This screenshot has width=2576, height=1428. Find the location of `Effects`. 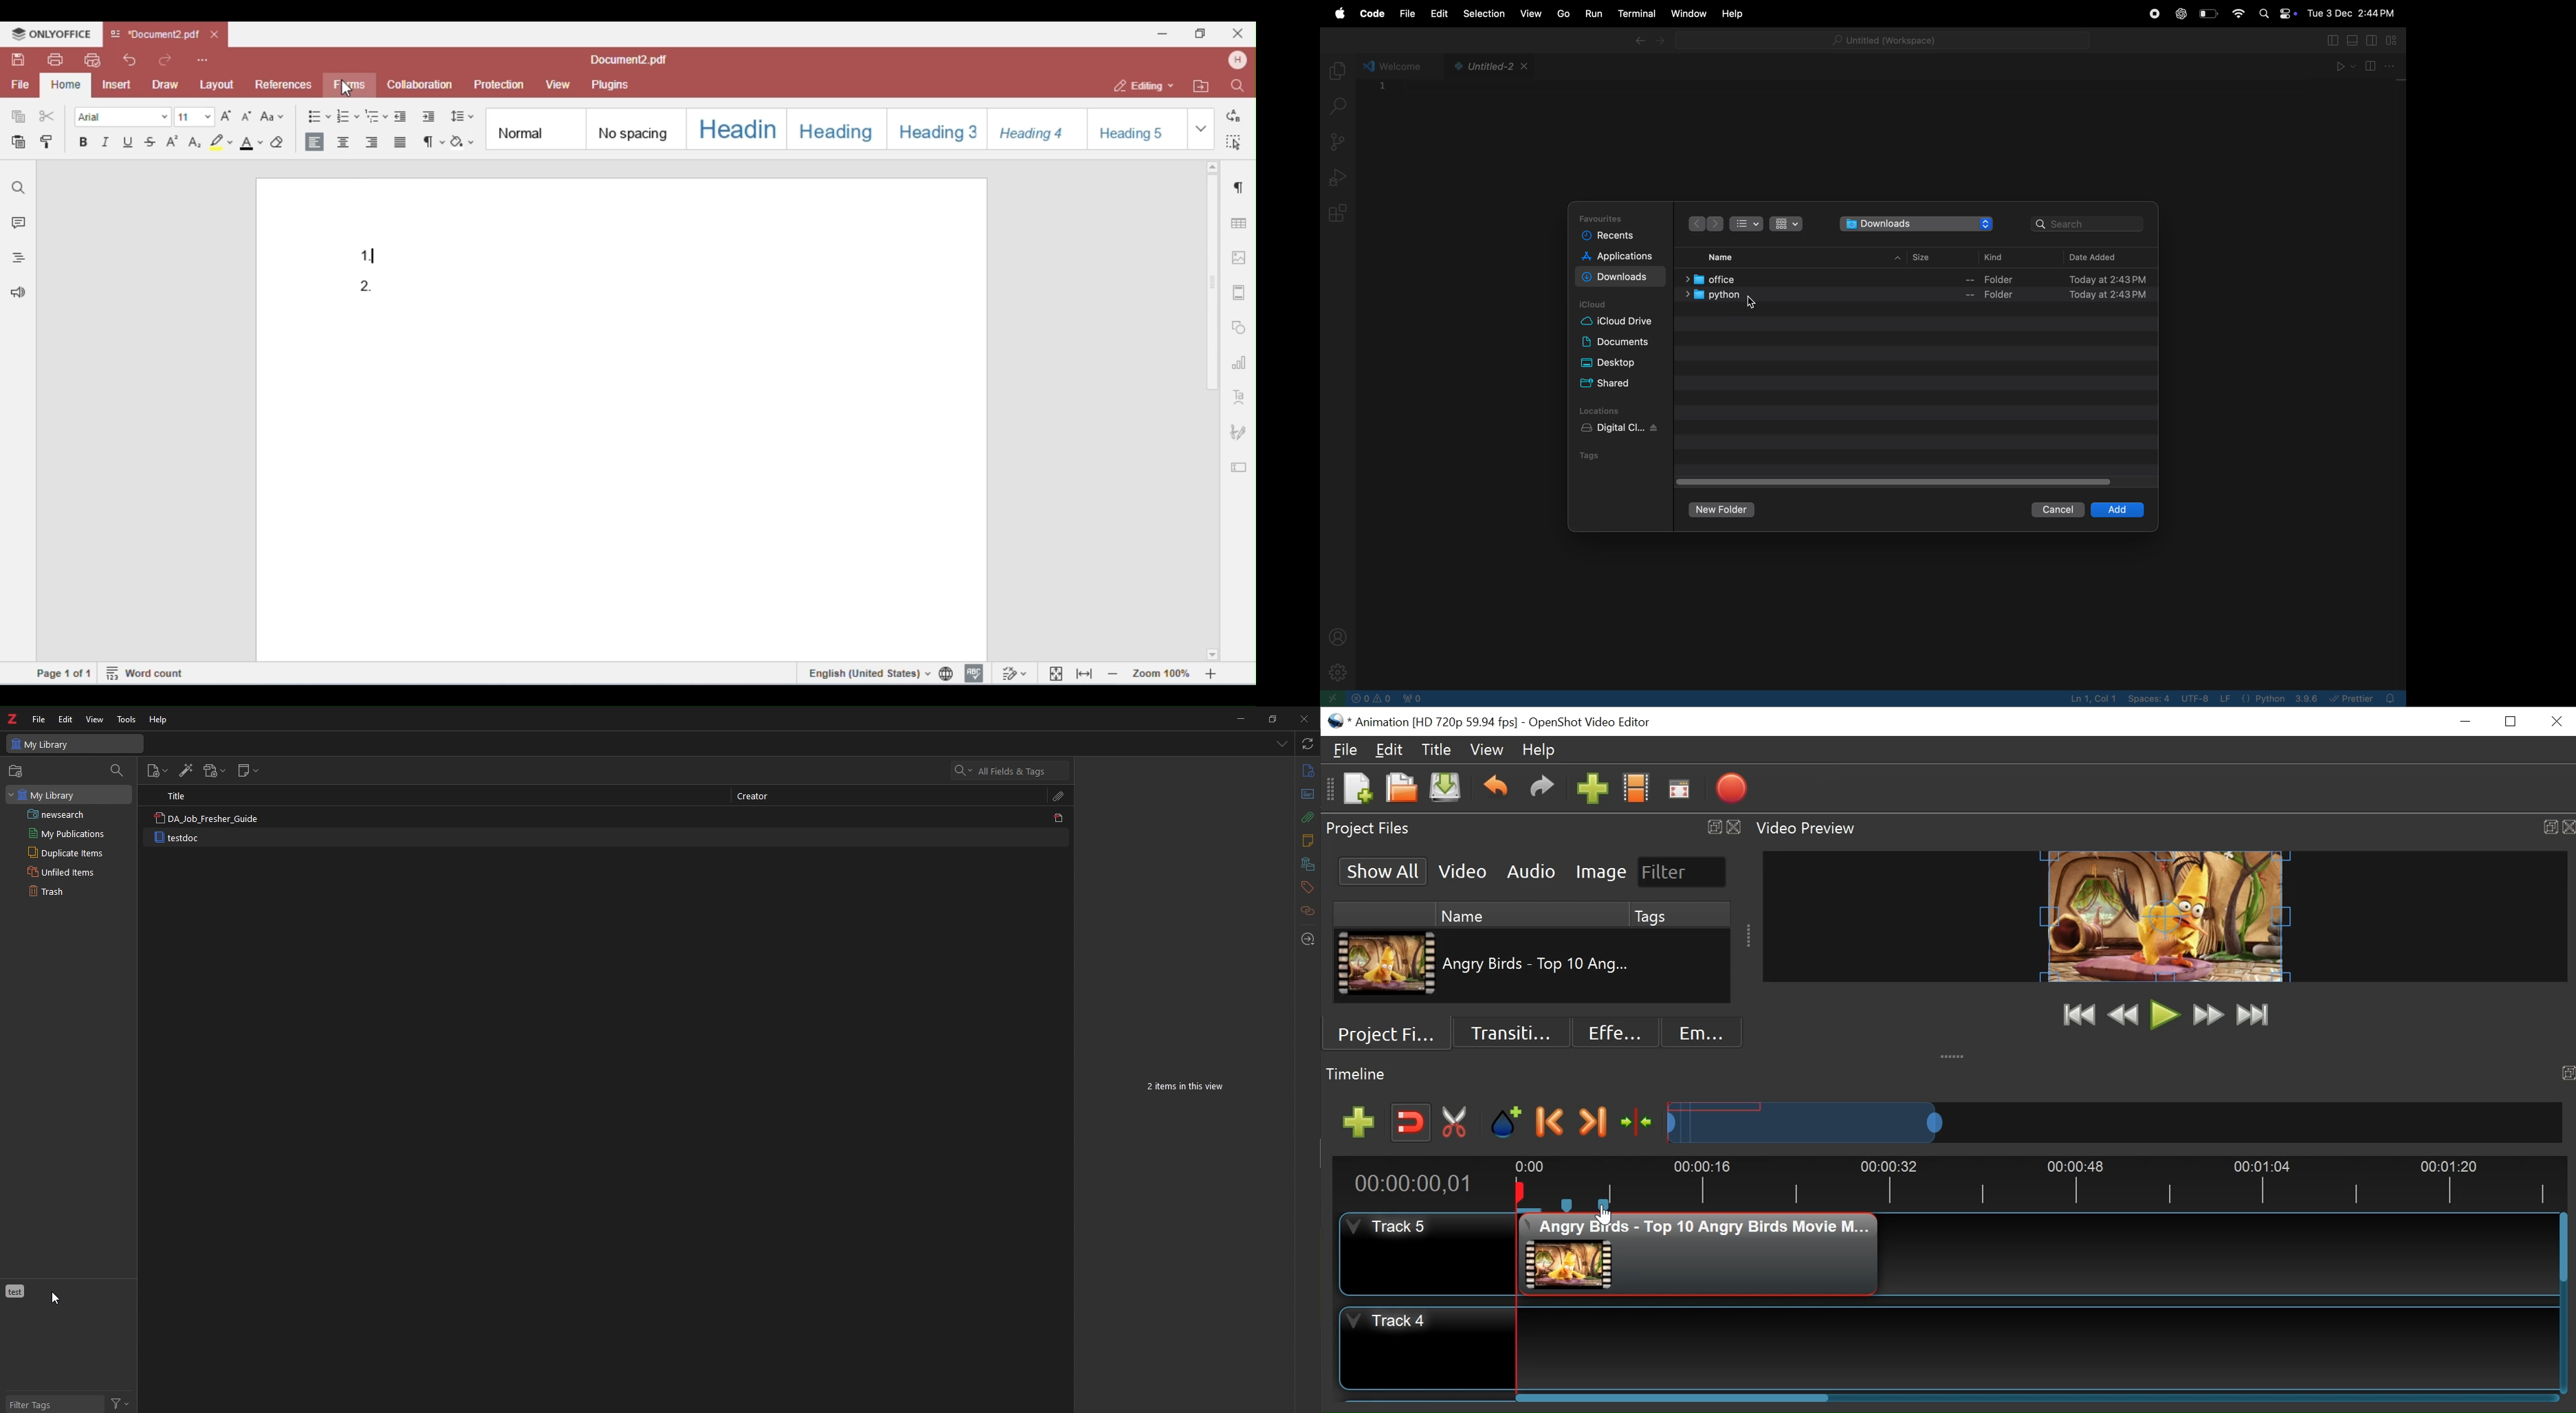

Effects is located at coordinates (1615, 1033).